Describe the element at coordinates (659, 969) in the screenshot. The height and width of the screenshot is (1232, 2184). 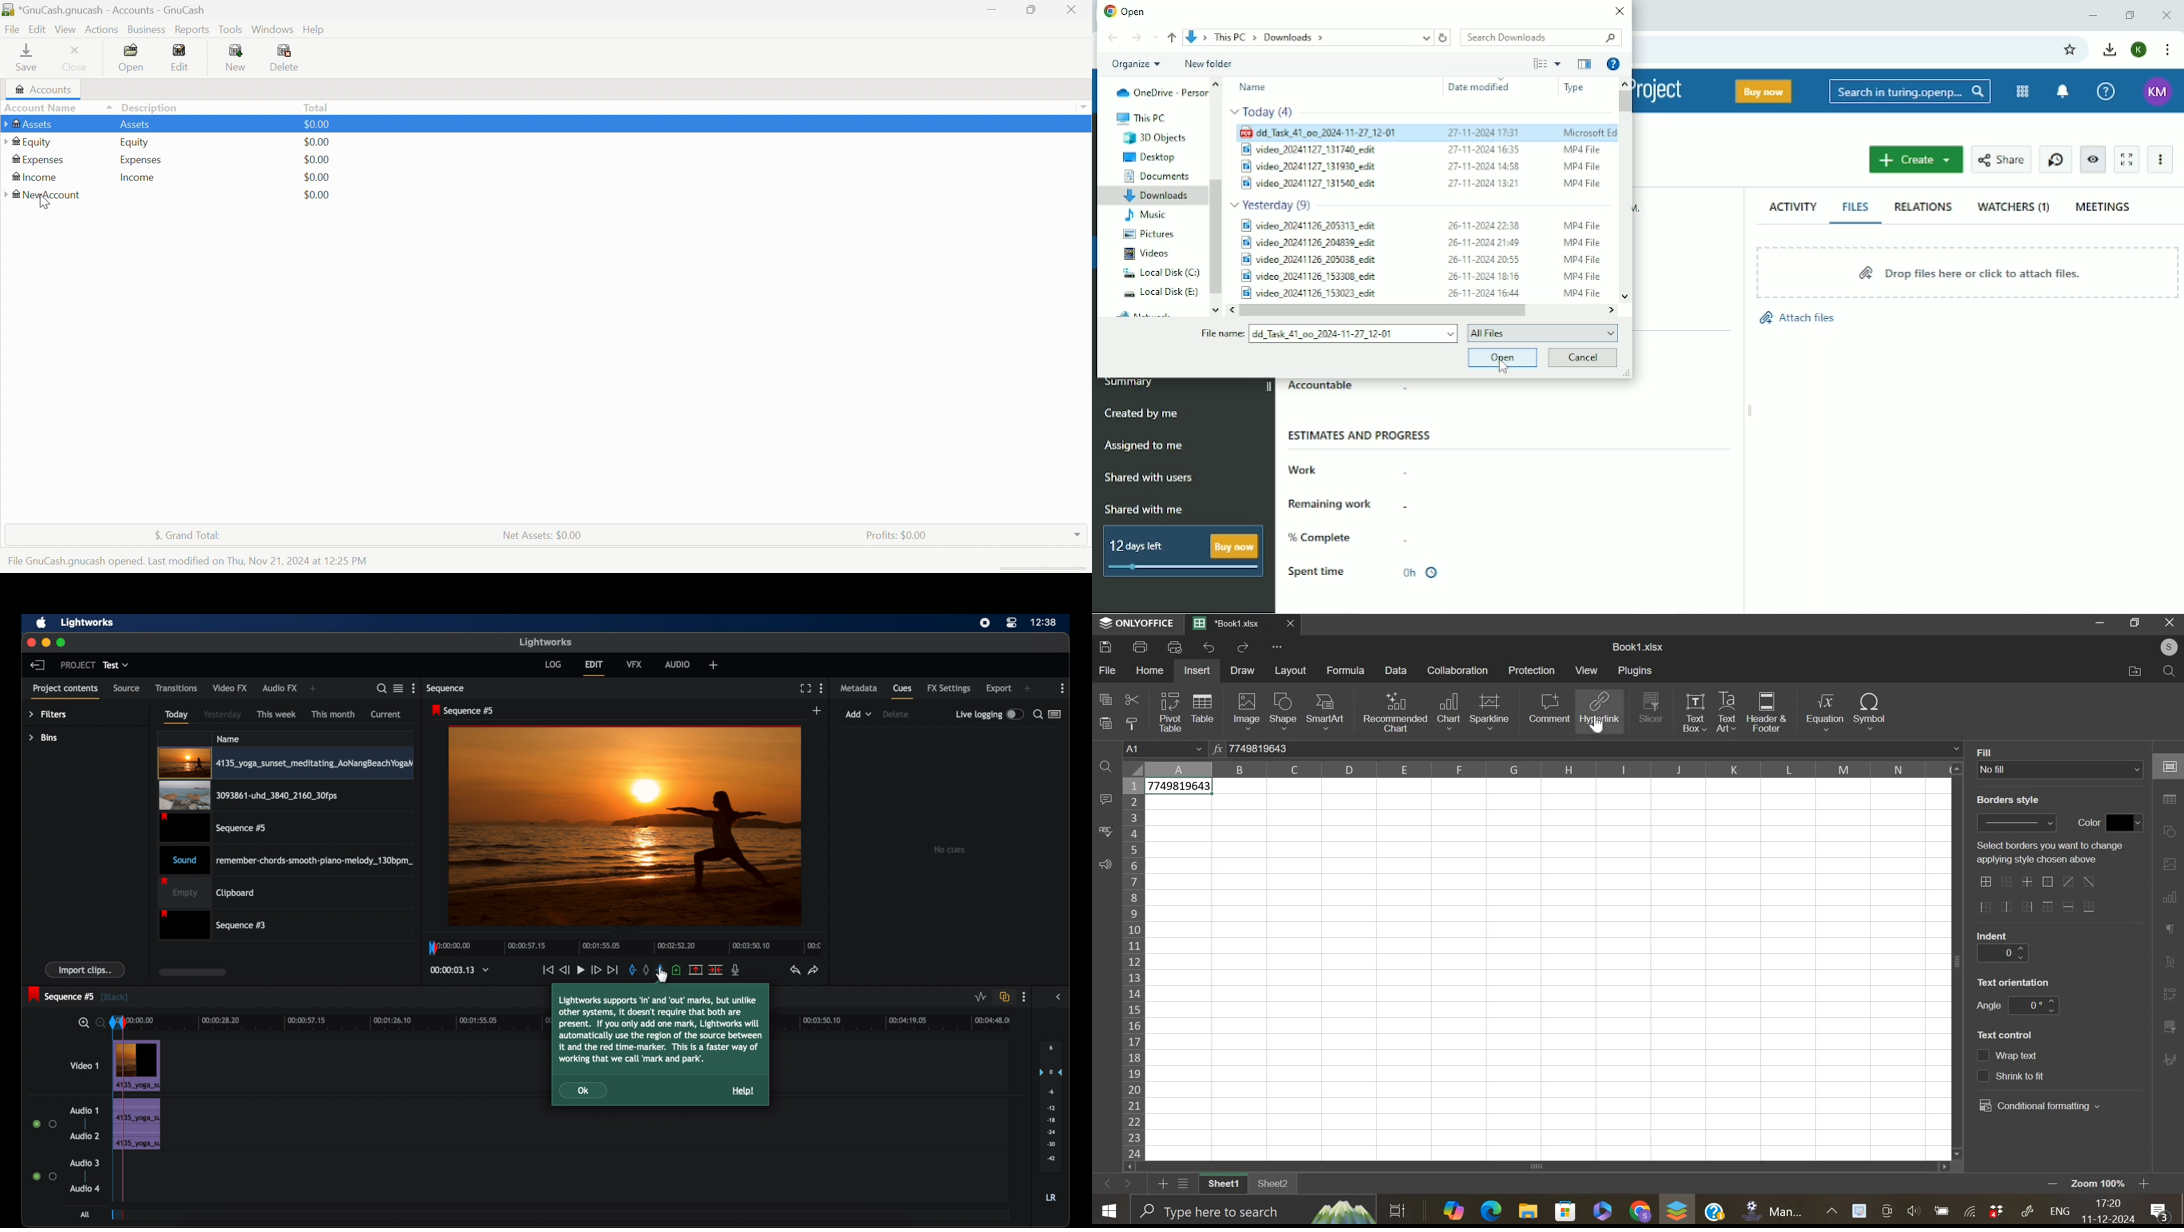
I see `out mark` at that location.